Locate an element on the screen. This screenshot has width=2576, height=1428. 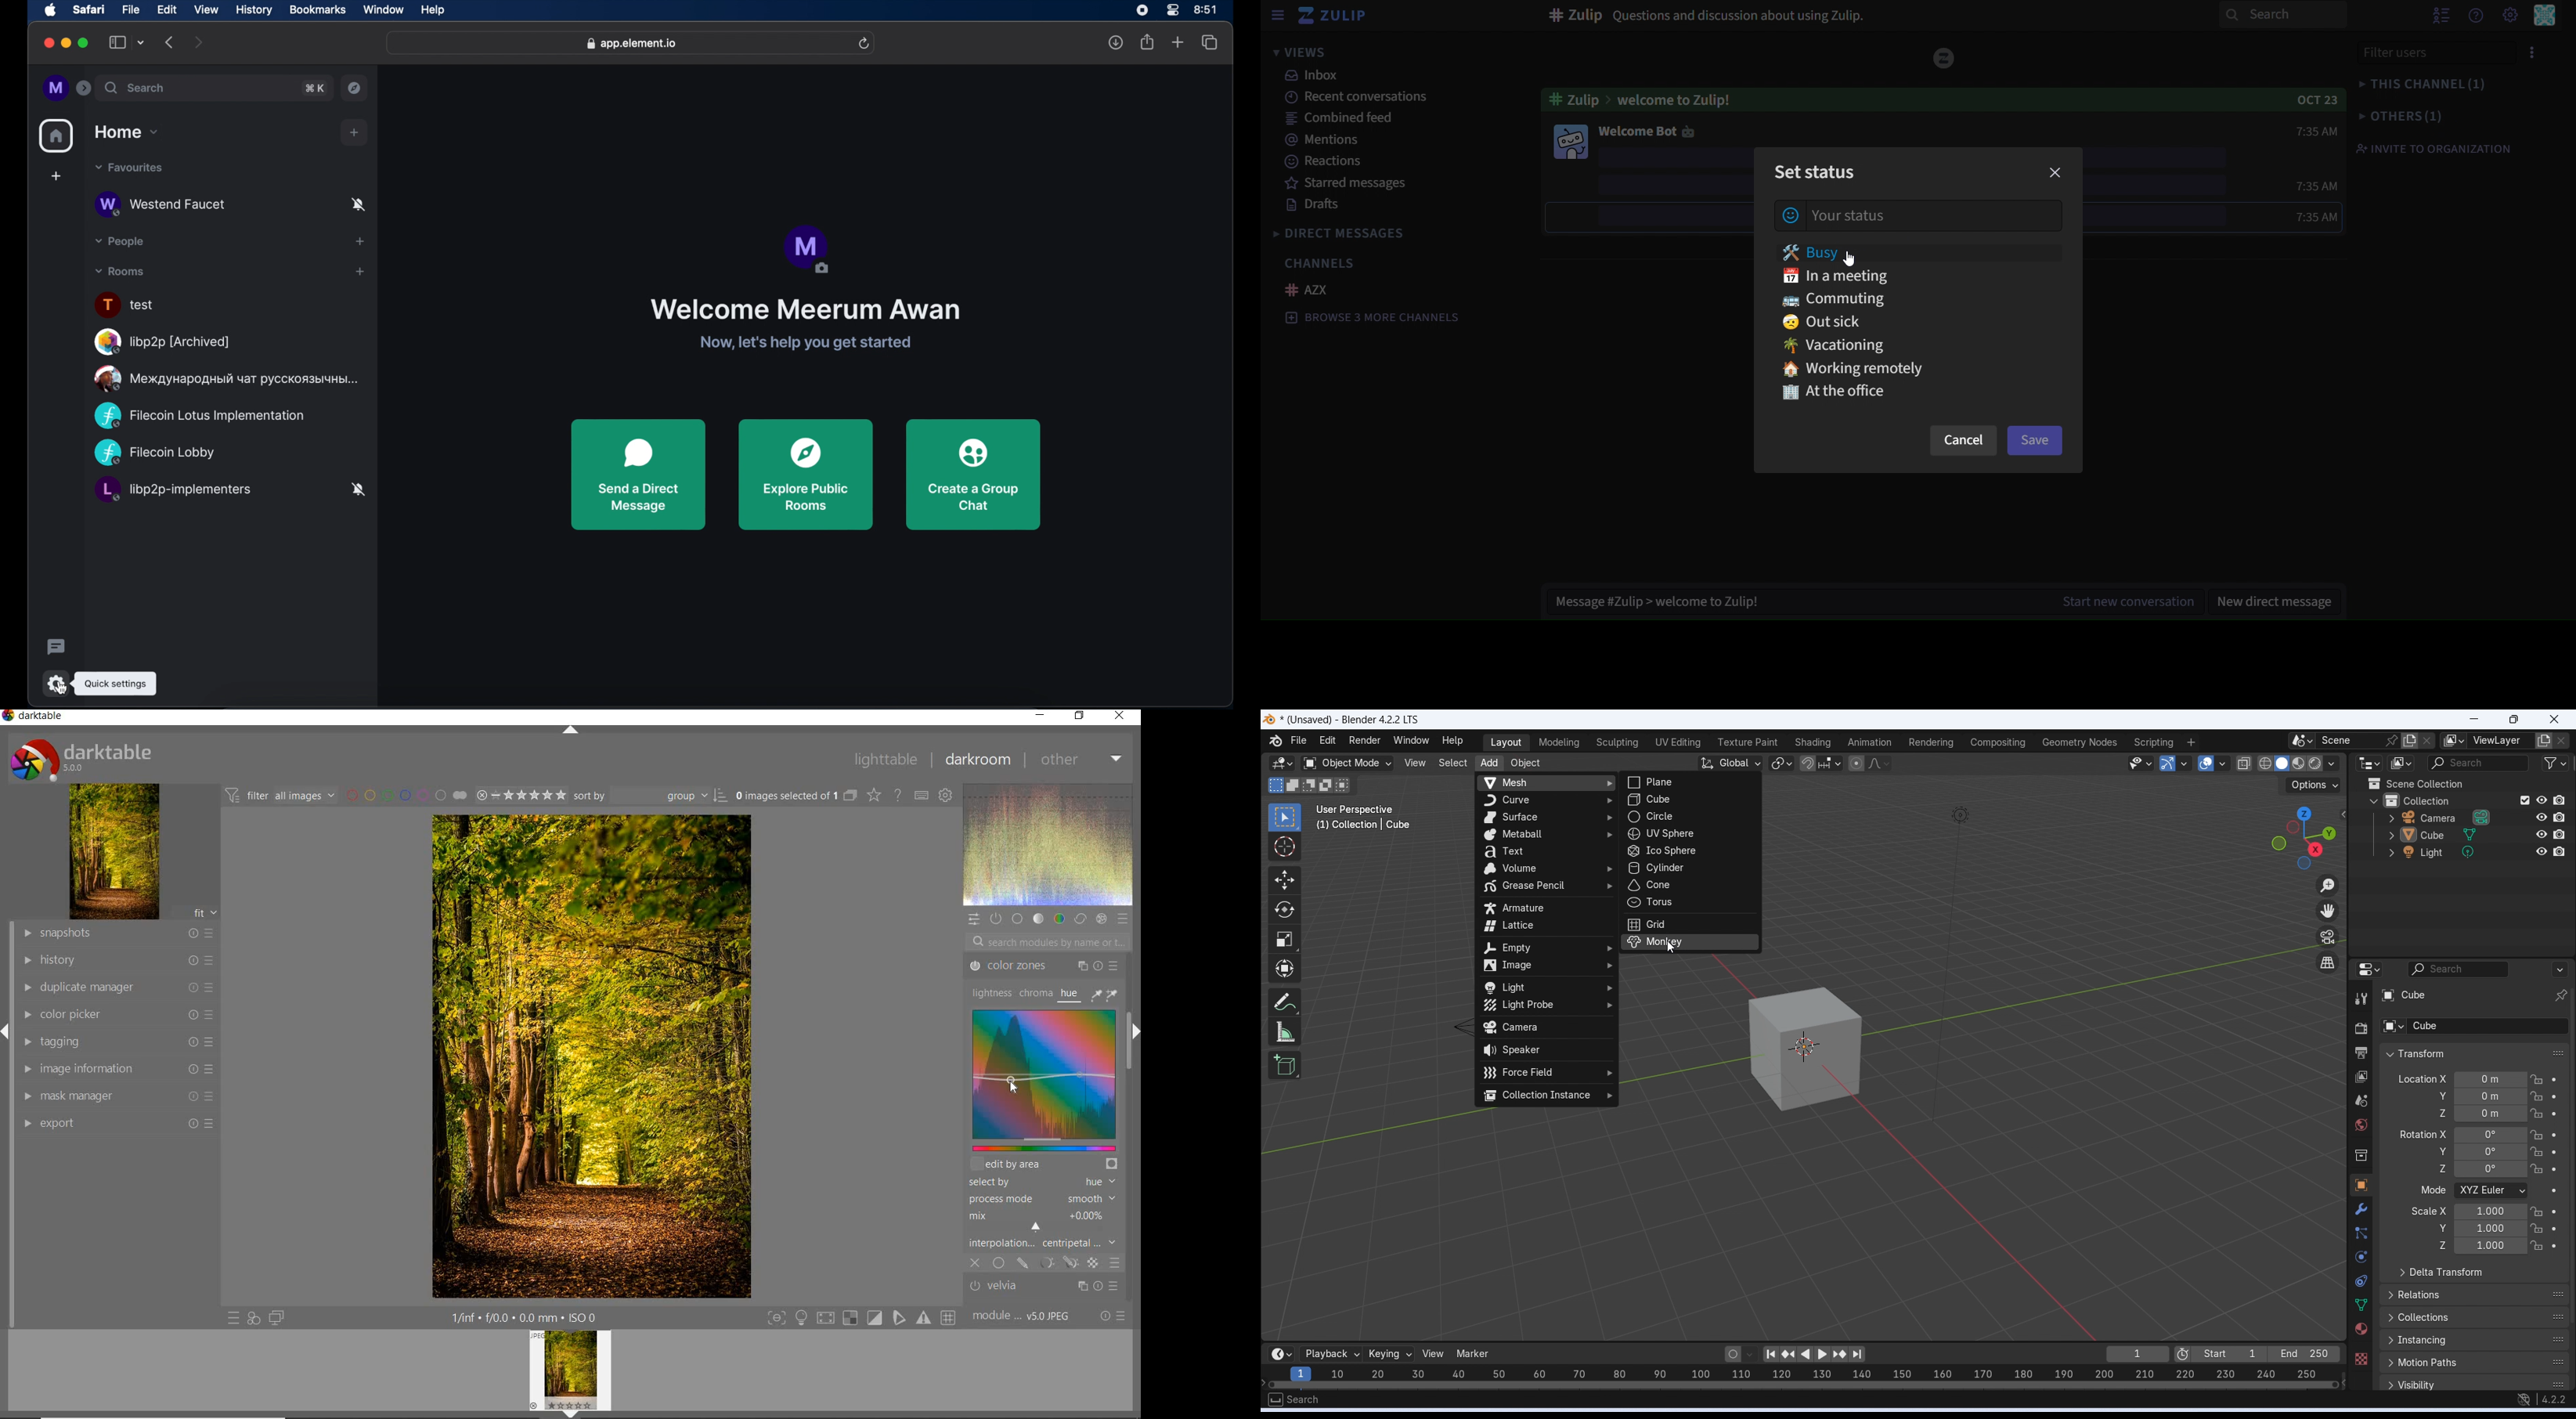
Logo is located at coordinates (1275, 740).